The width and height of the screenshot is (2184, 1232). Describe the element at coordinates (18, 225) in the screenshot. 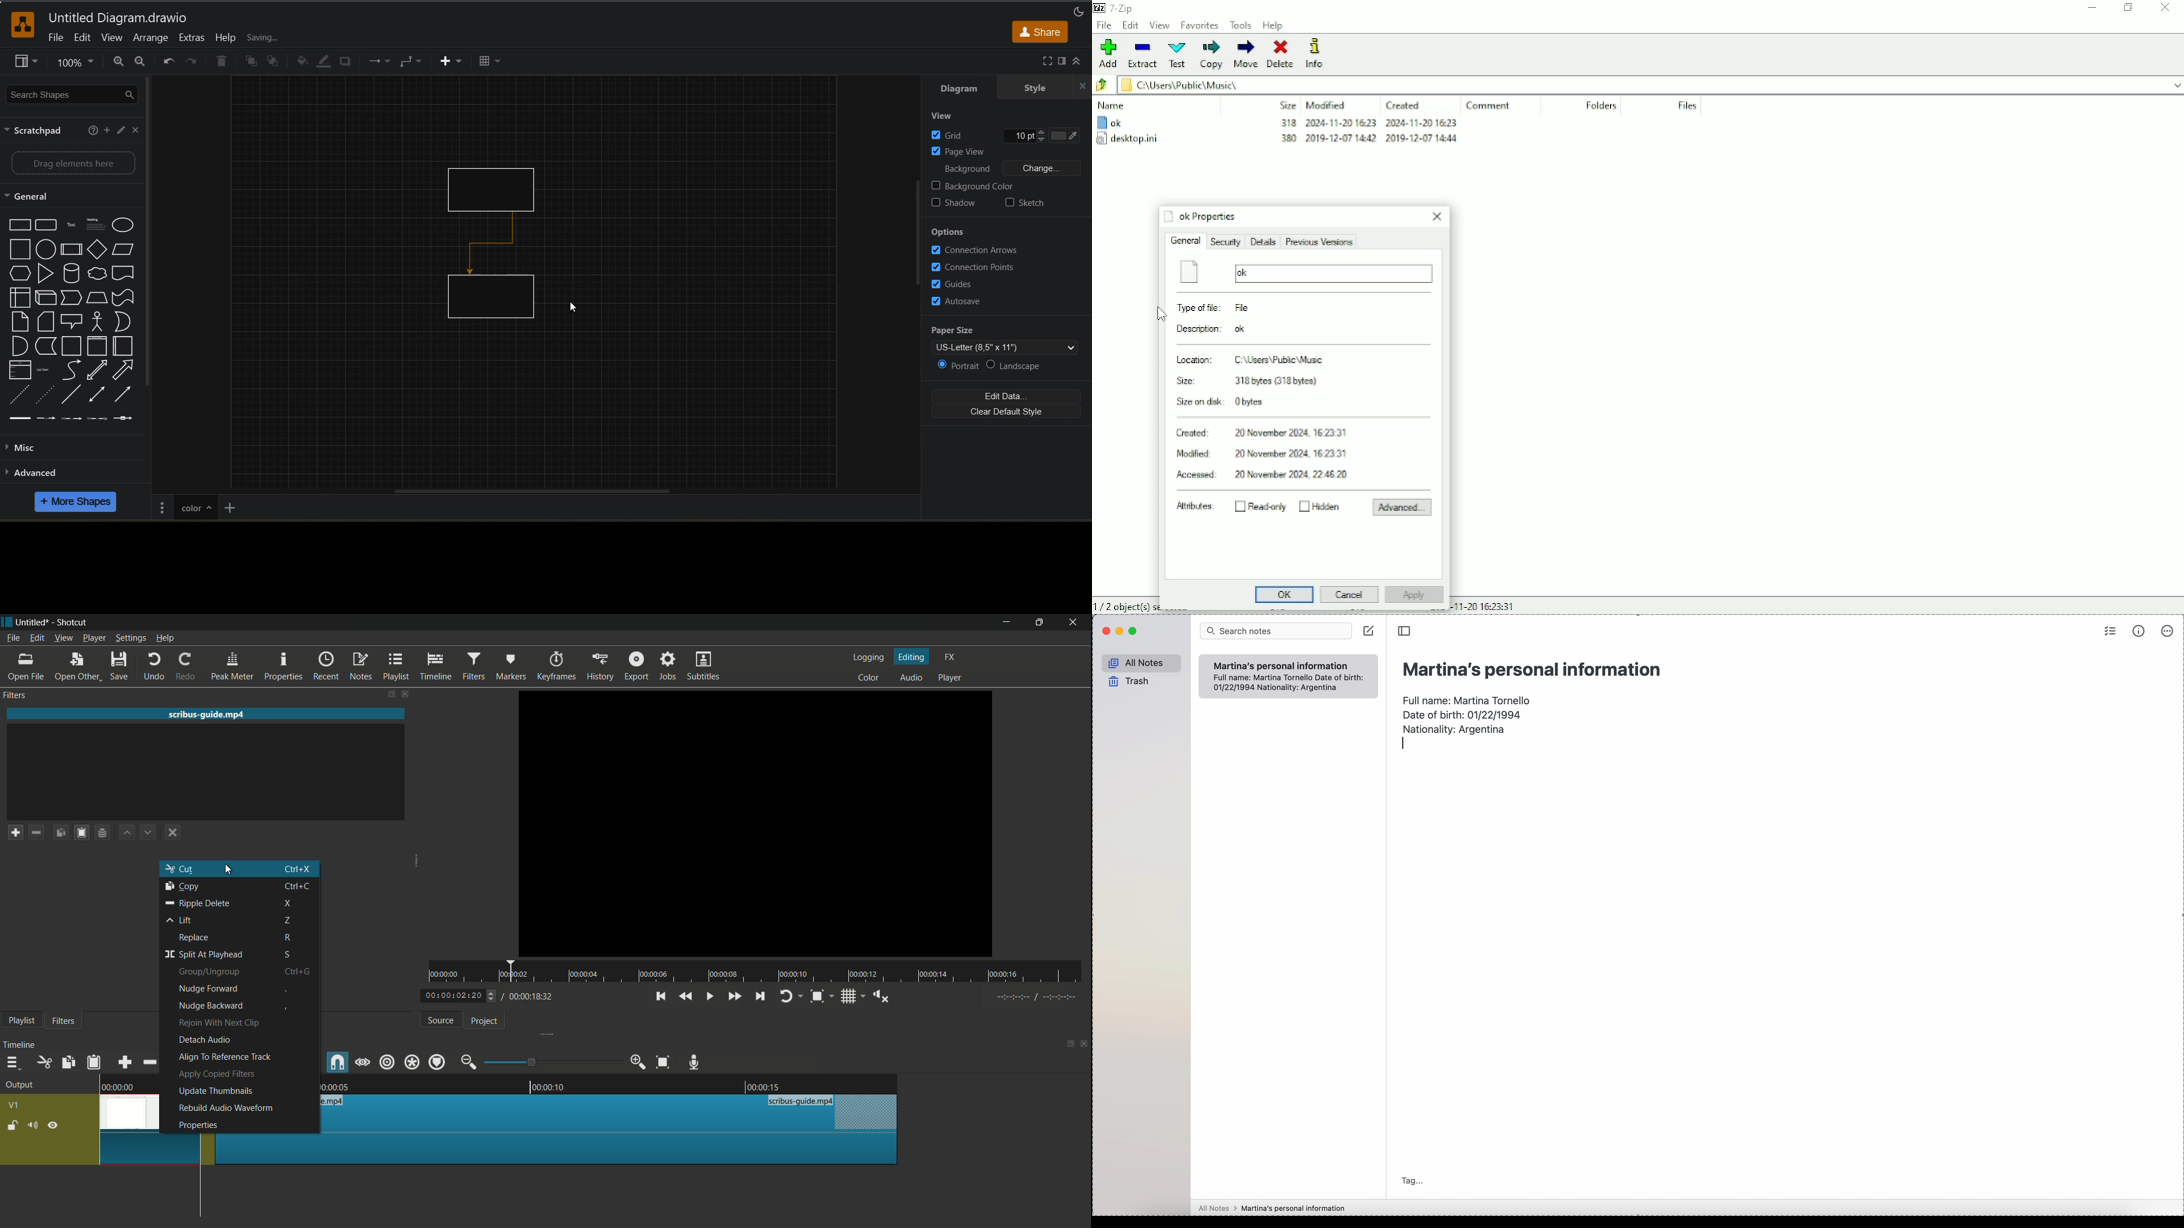

I see `Rectangle` at that location.